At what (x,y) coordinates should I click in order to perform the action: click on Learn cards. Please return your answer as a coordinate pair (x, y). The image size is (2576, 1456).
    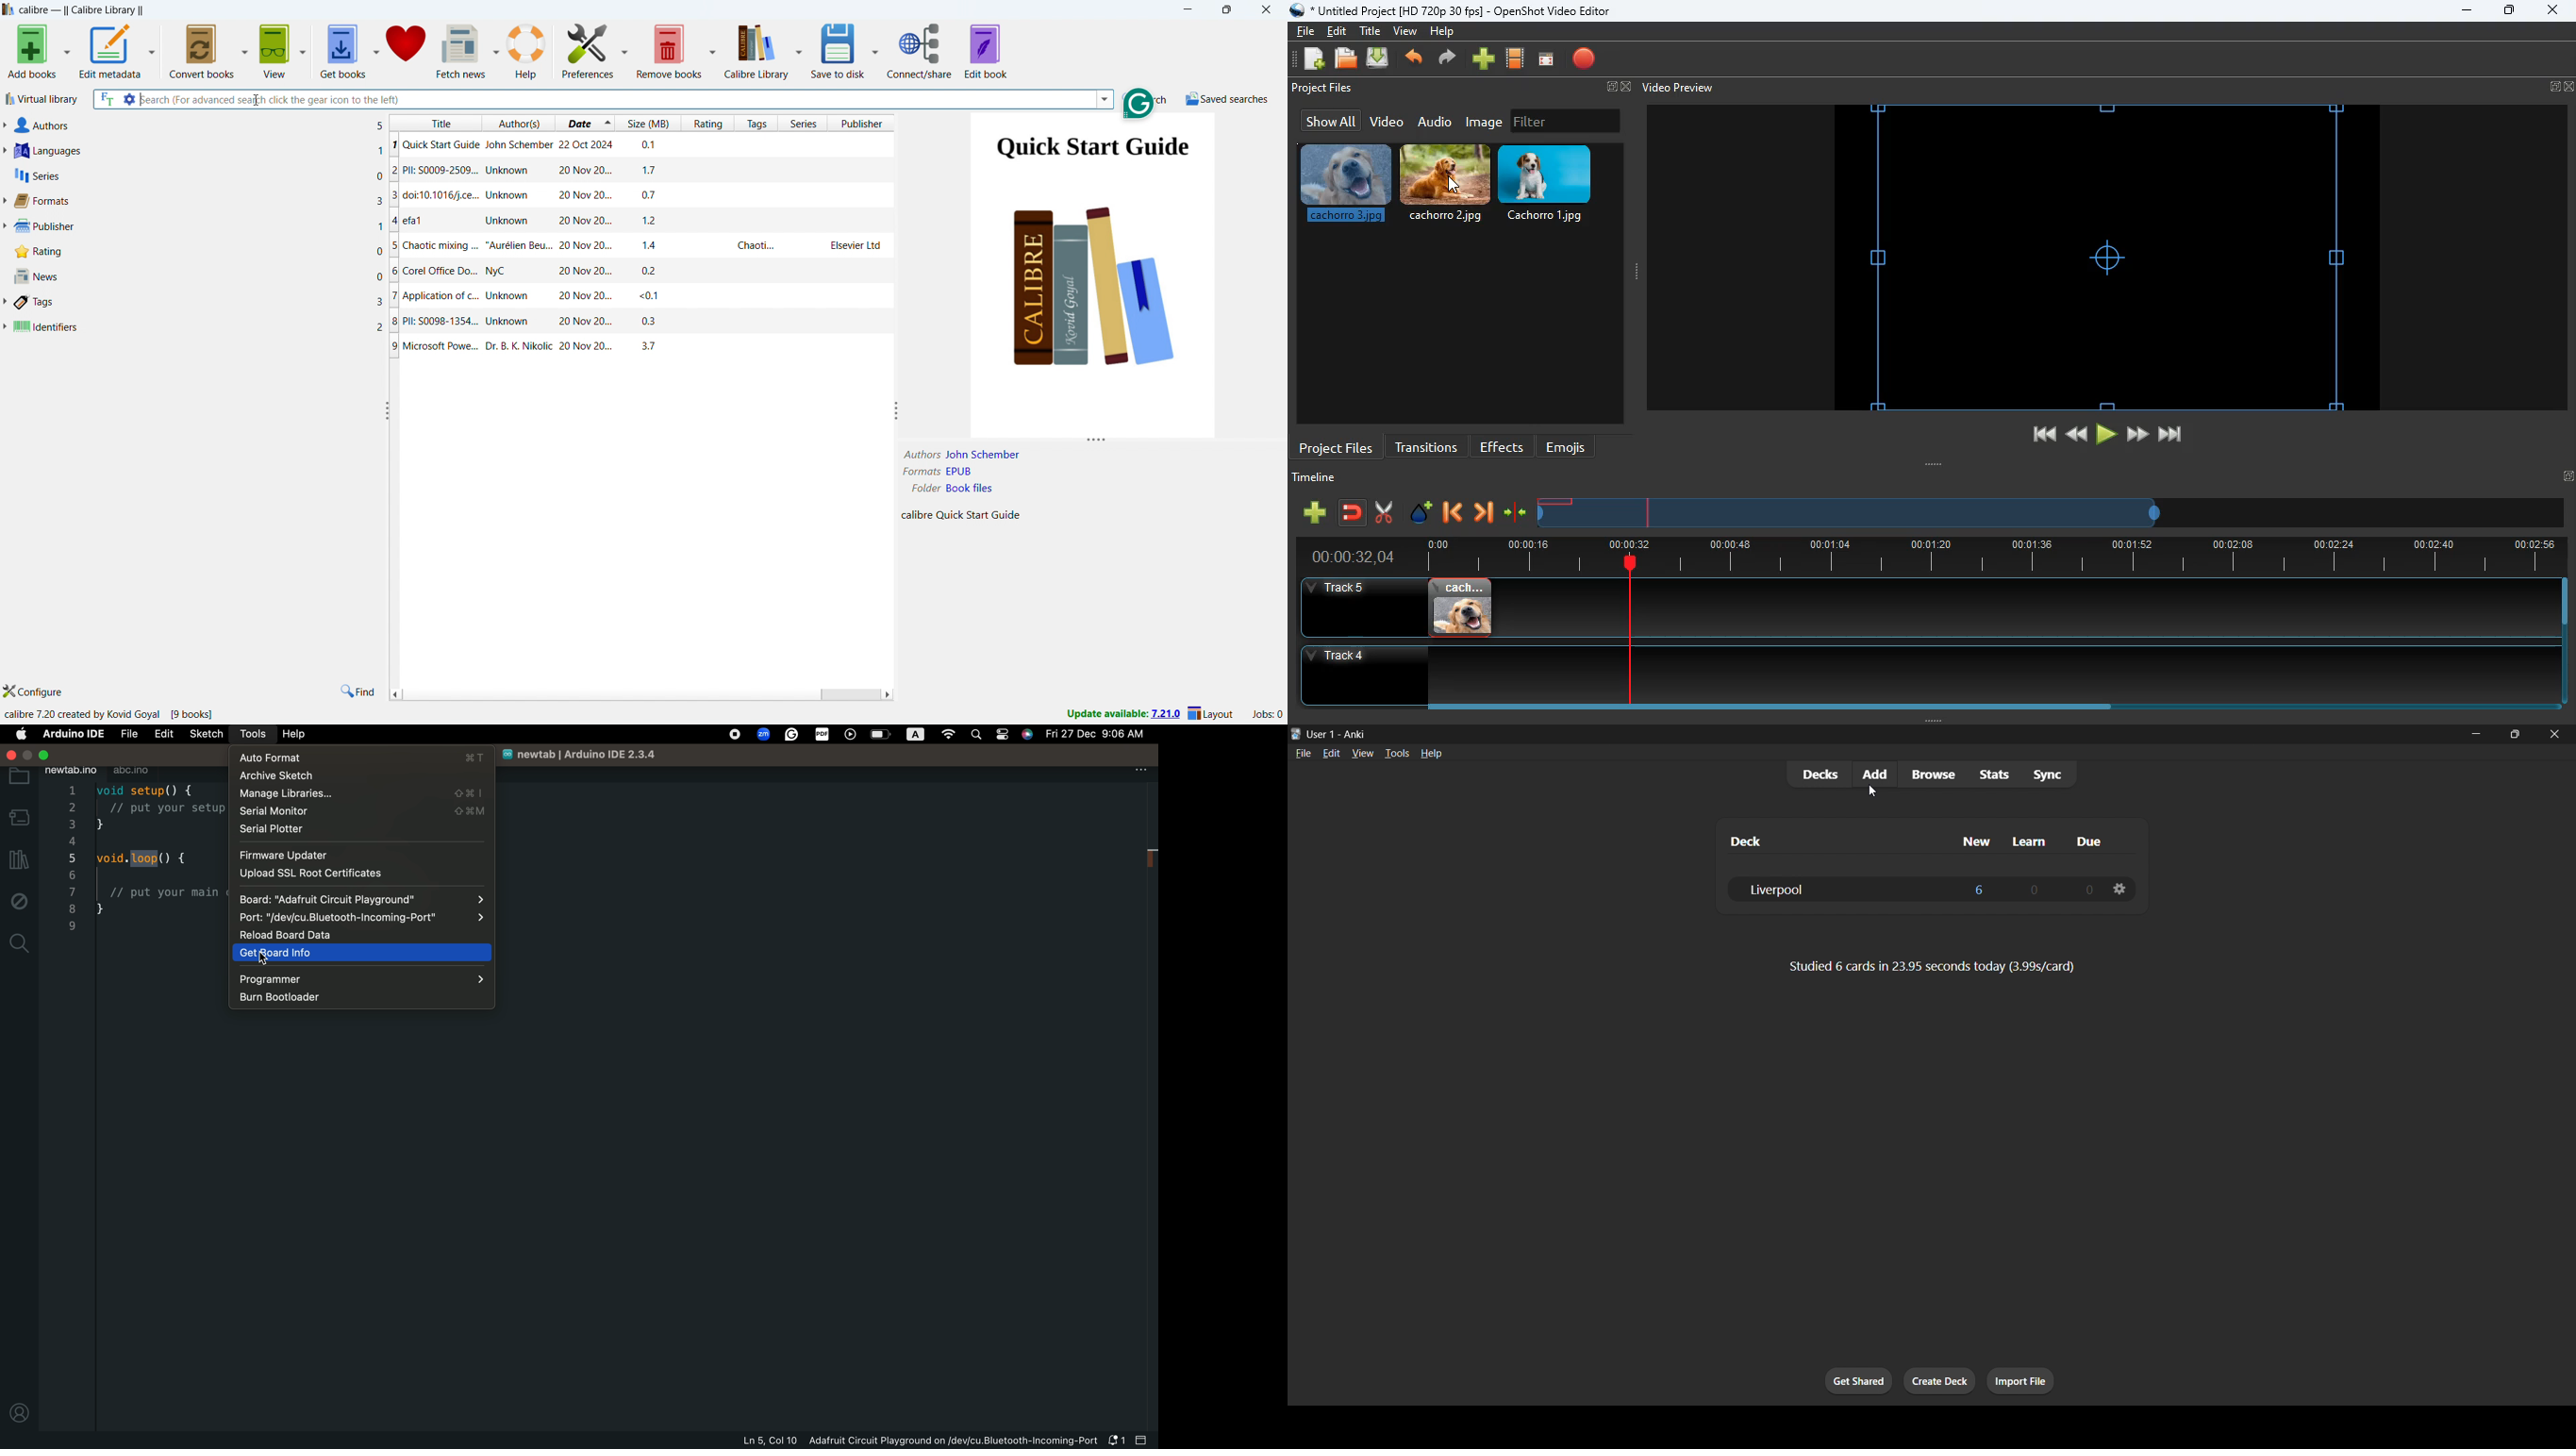
    Looking at the image, I should click on (2034, 890).